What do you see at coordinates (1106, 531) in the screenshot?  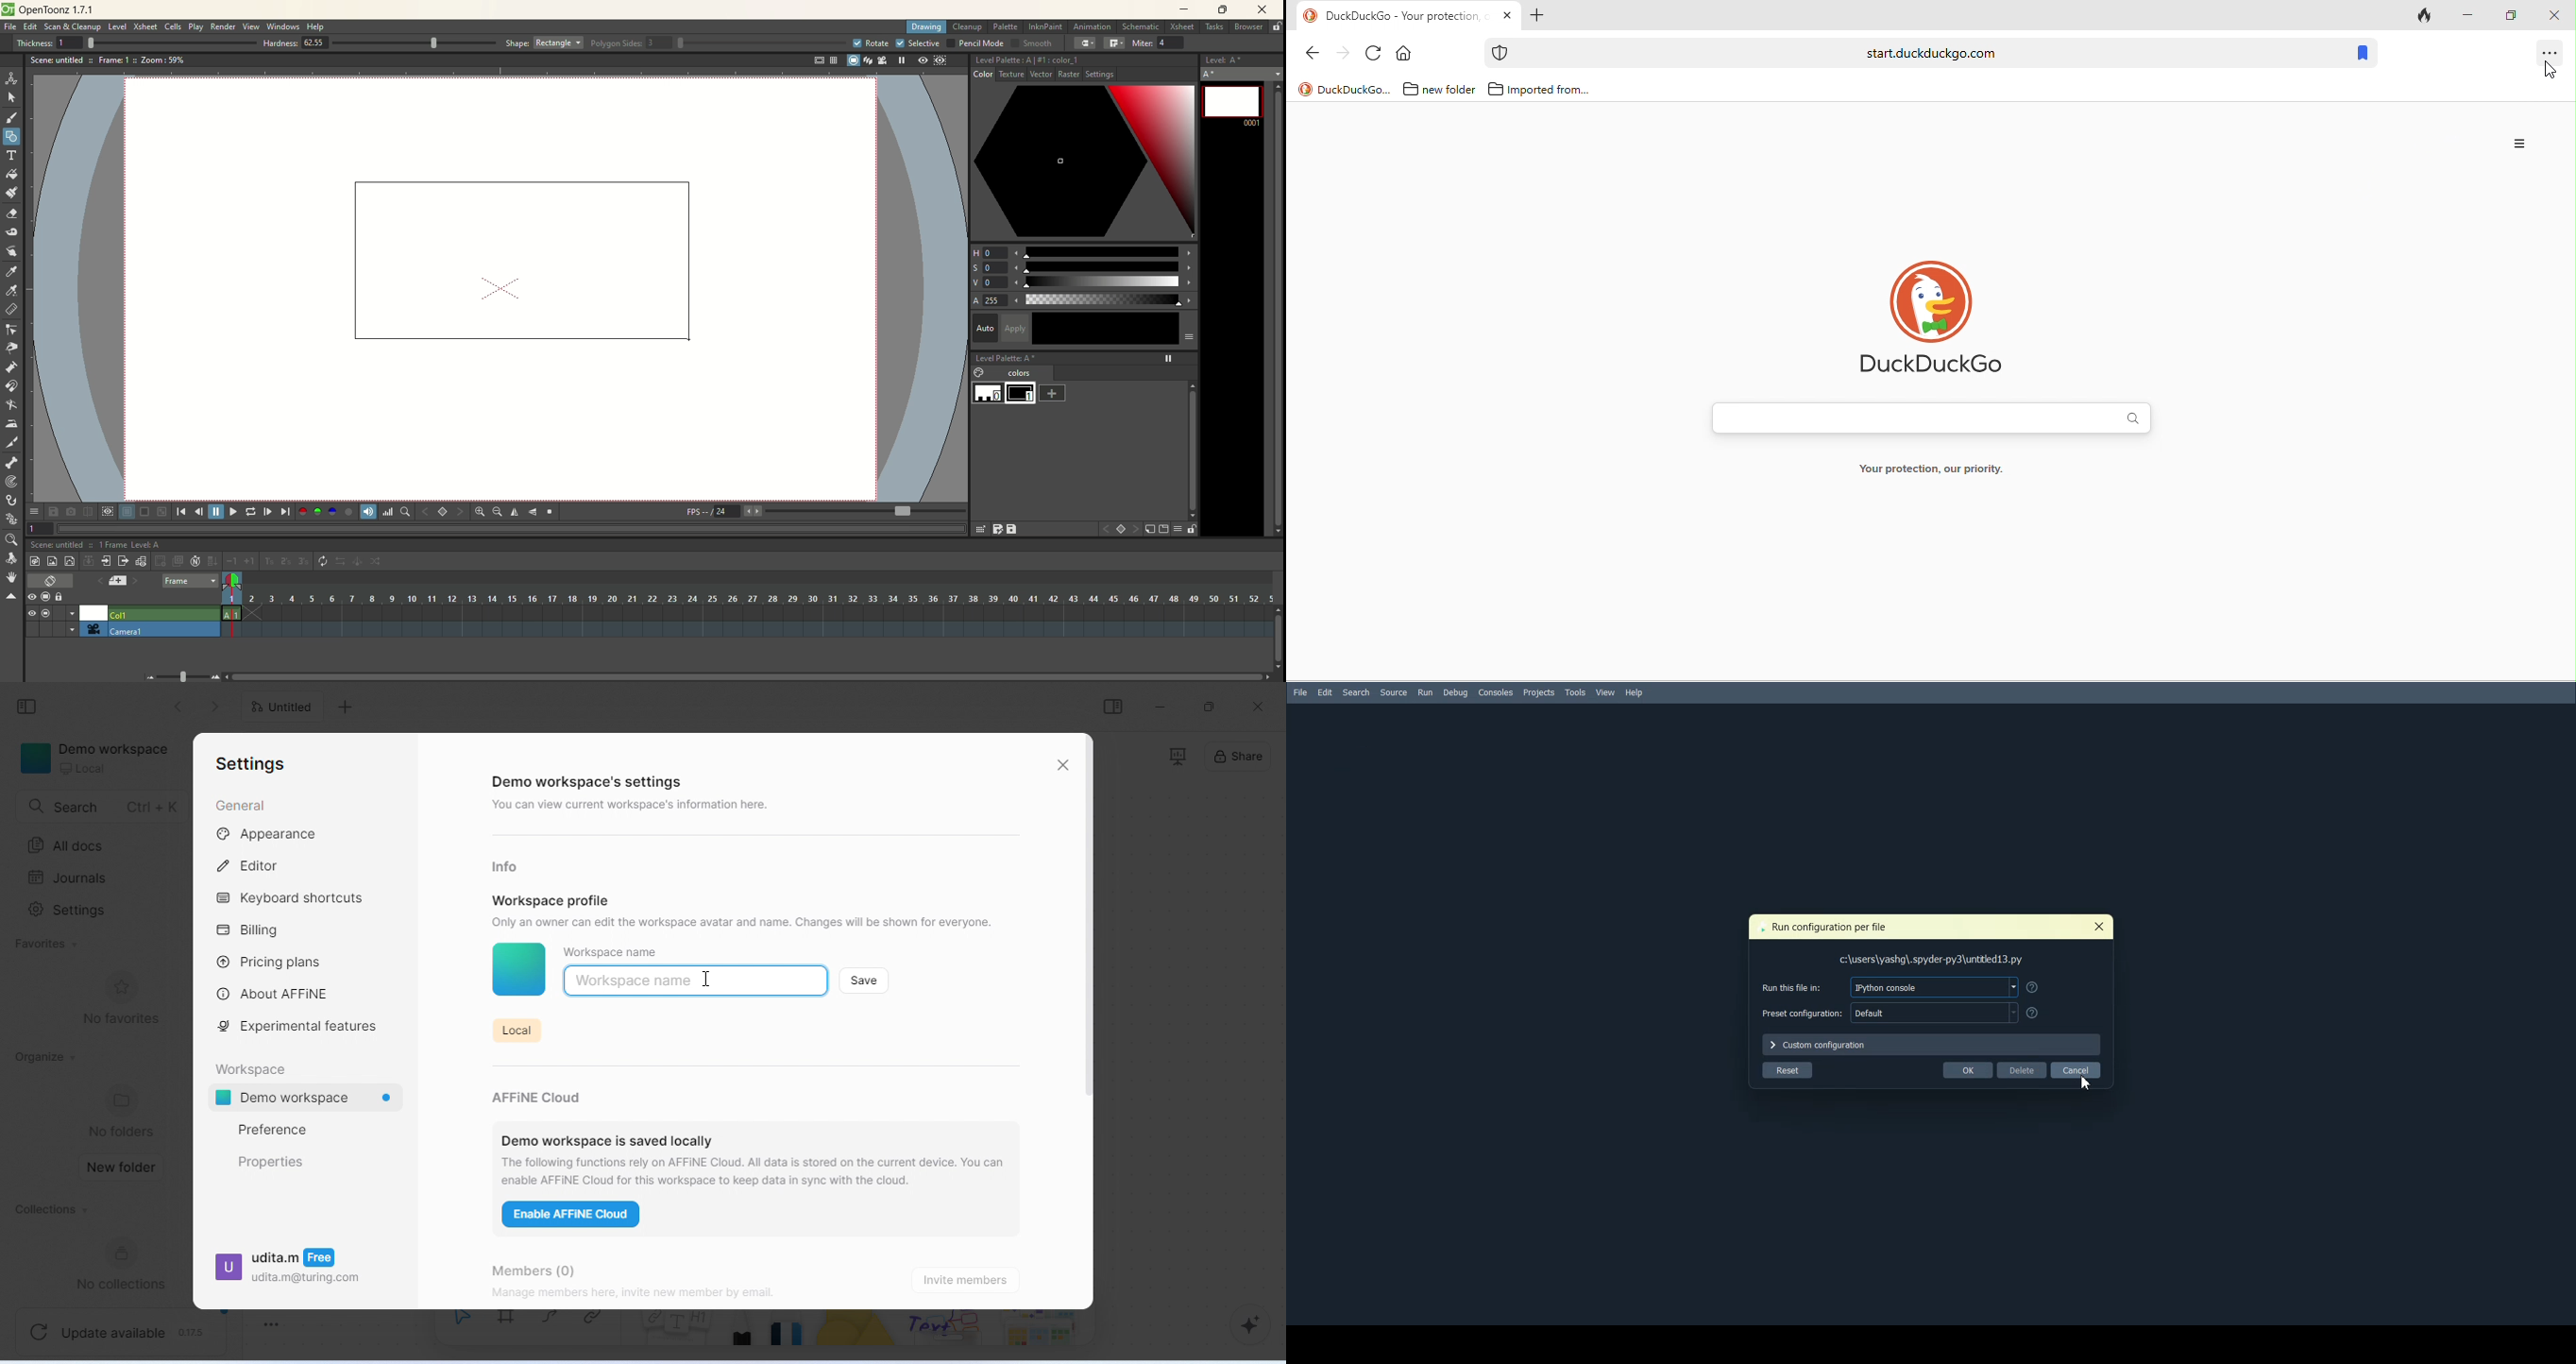 I see `previous key` at bounding box center [1106, 531].